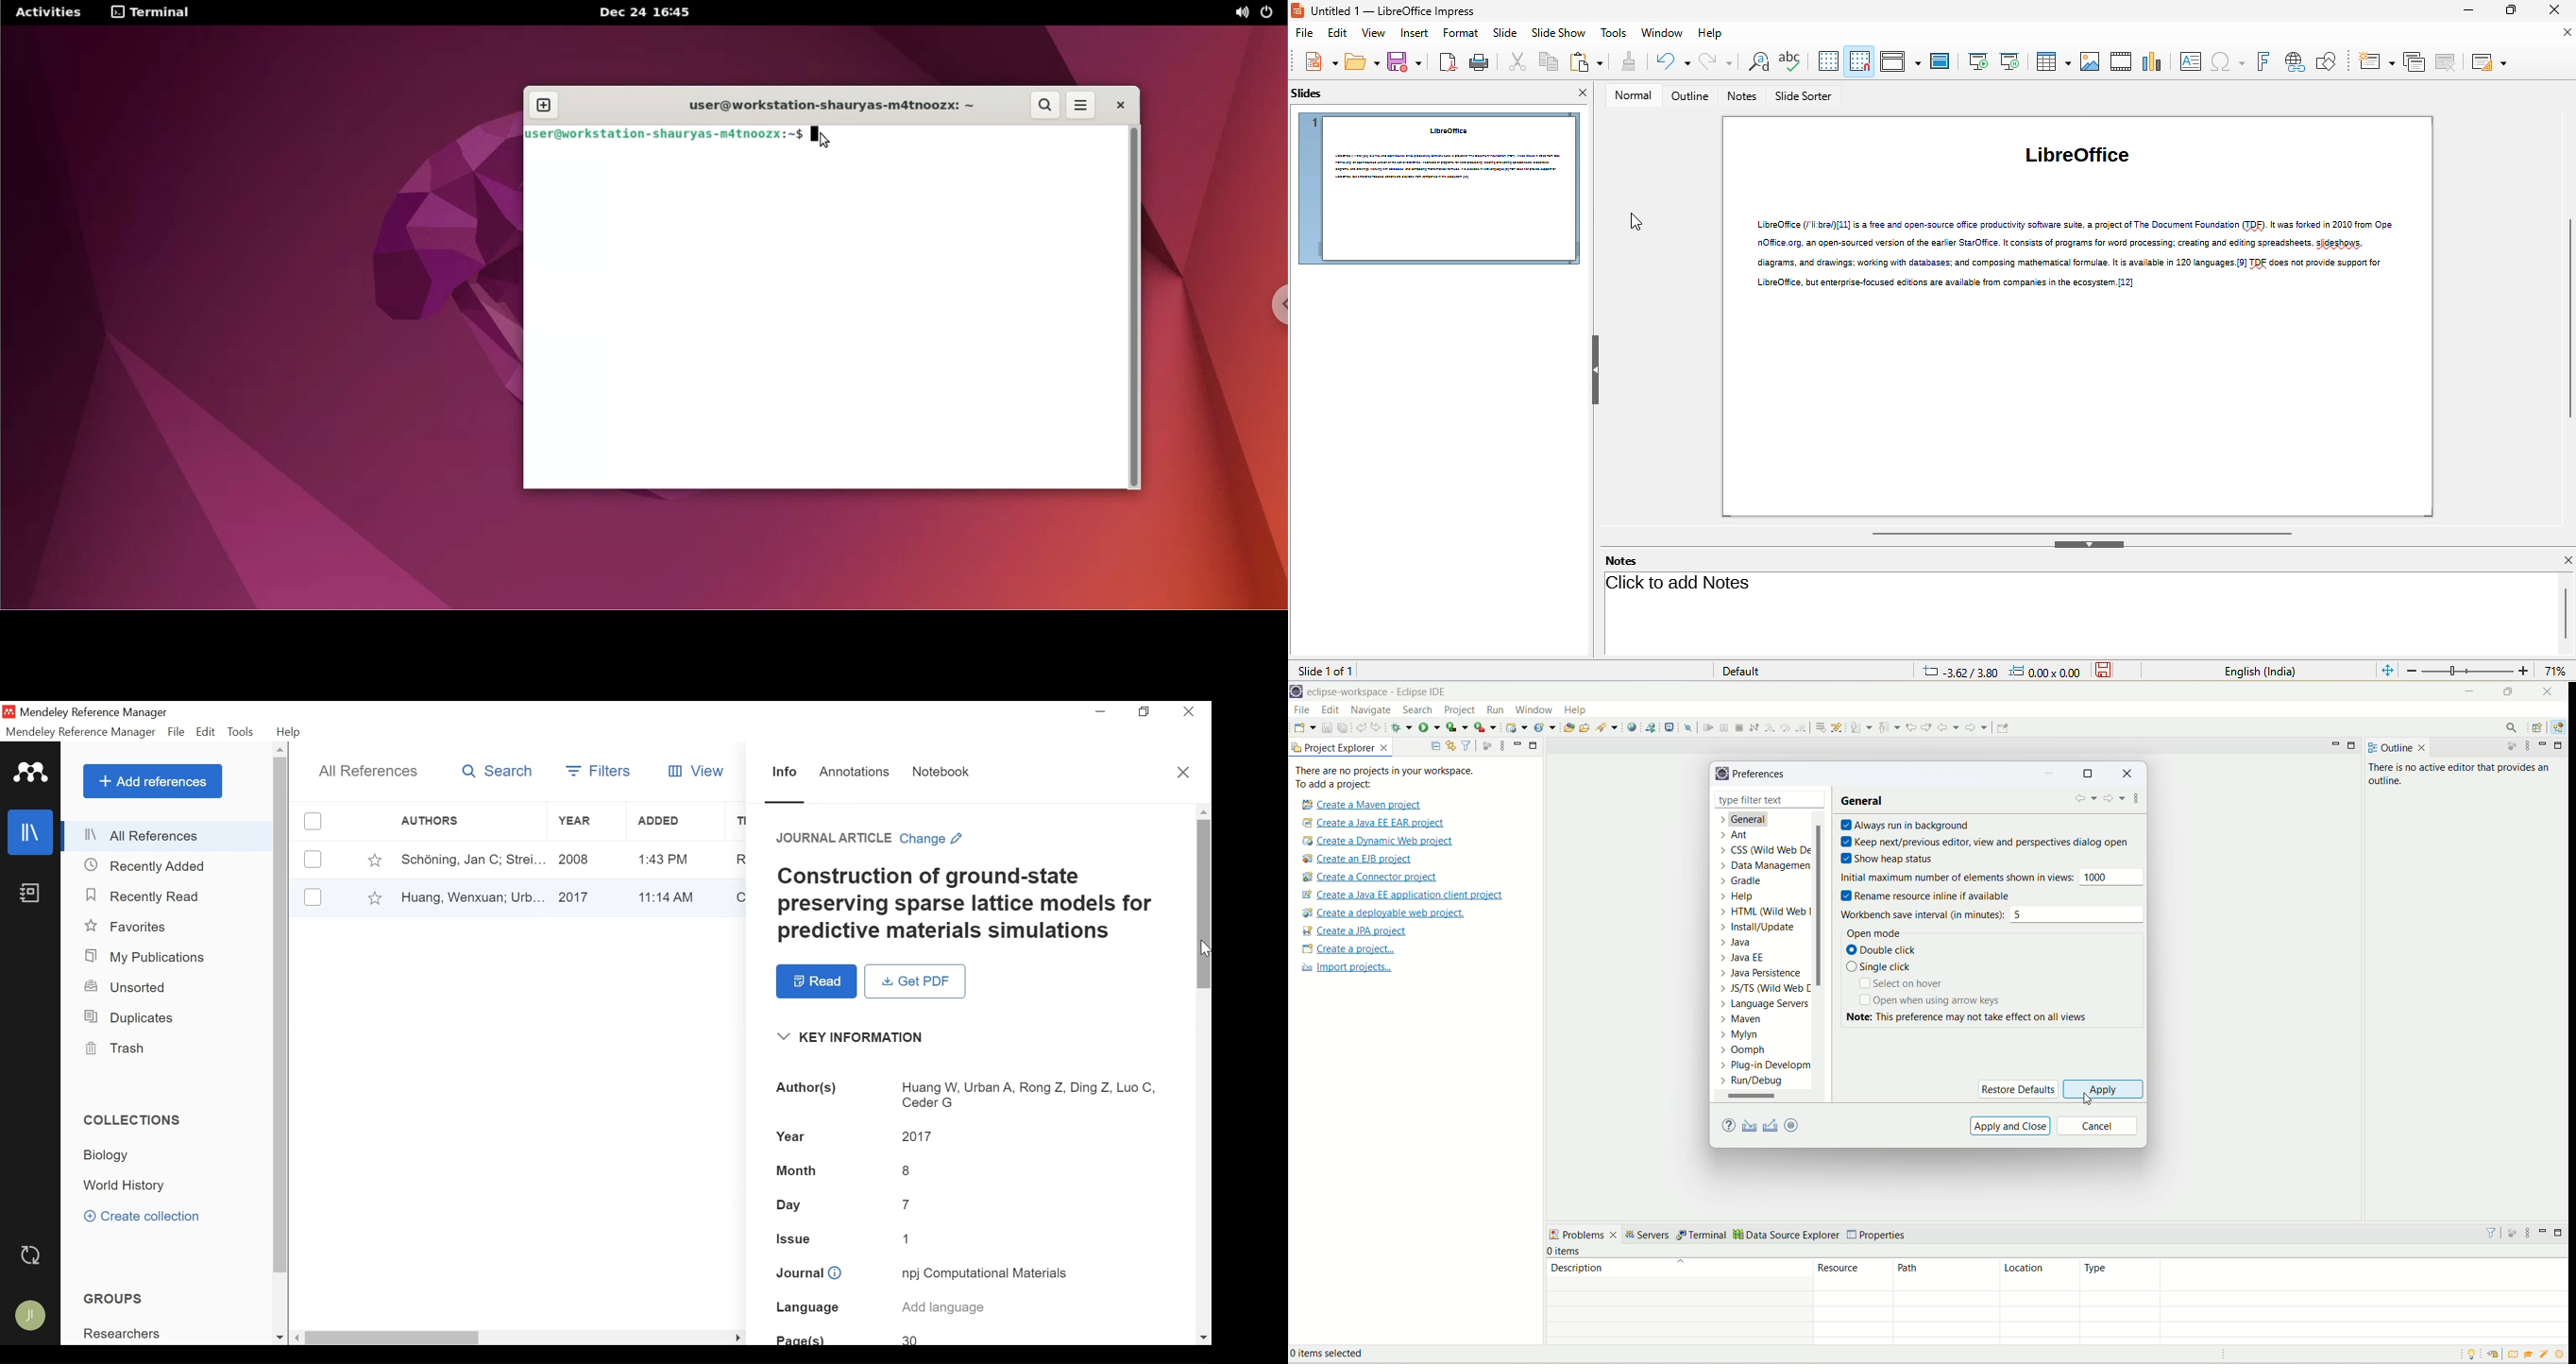  What do you see at coordinates (1502, 33) in the screenshot?
I see `slide` at bounding box center [1502, 33].